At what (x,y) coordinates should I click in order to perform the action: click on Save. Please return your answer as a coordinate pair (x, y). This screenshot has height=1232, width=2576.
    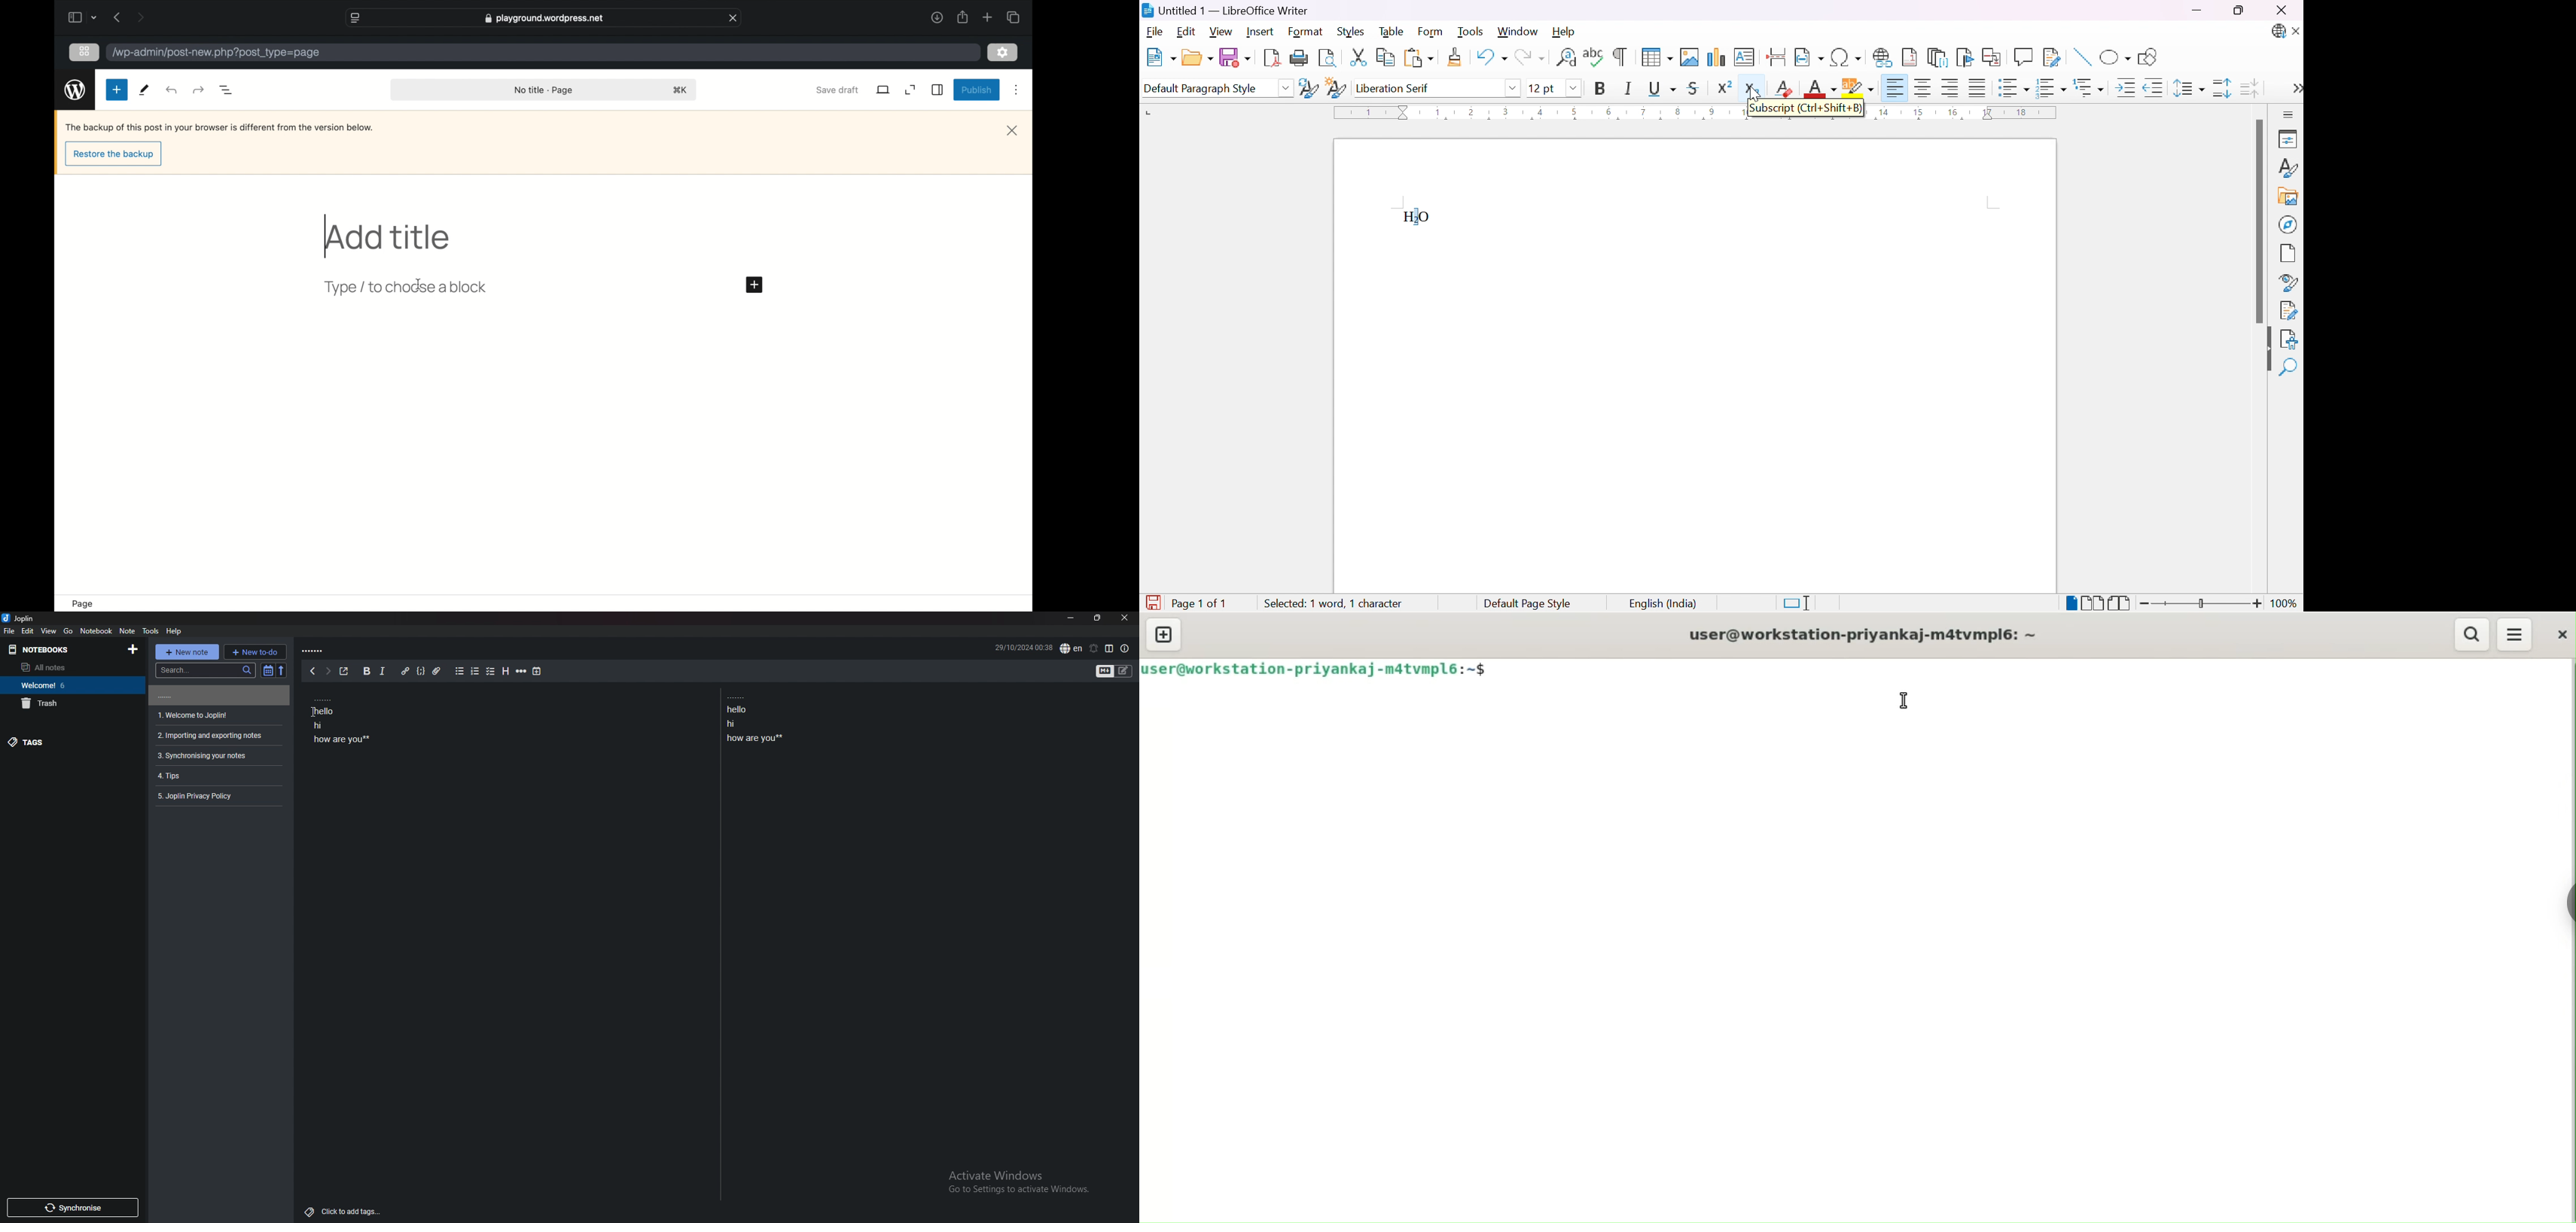
    Looking at the image, I should click on (1233, 56).